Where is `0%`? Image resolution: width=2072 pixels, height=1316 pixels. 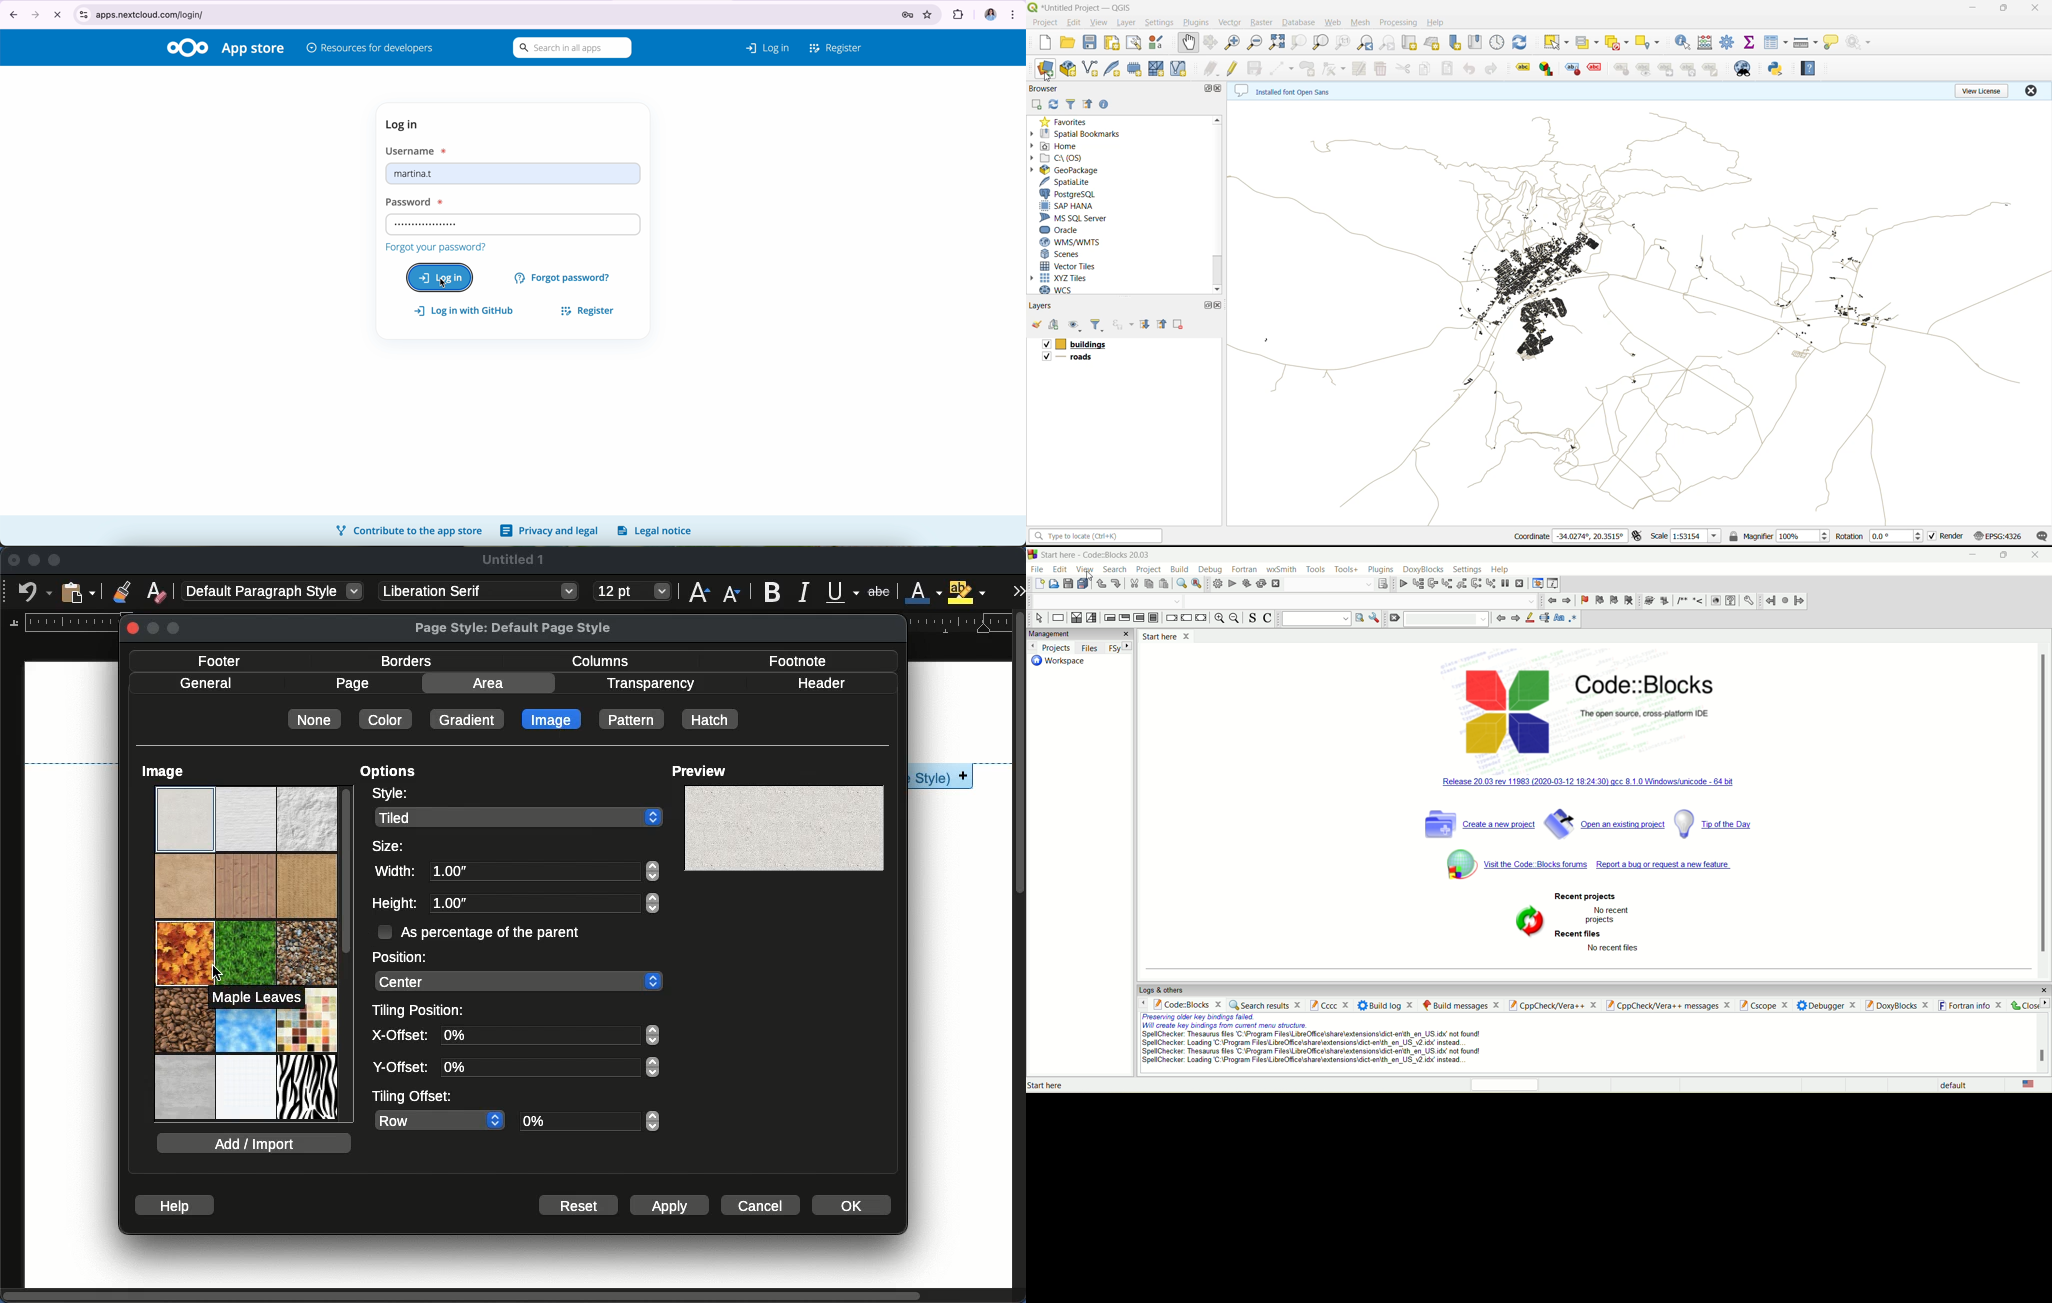 0% is located at coordinates (589, 1122).